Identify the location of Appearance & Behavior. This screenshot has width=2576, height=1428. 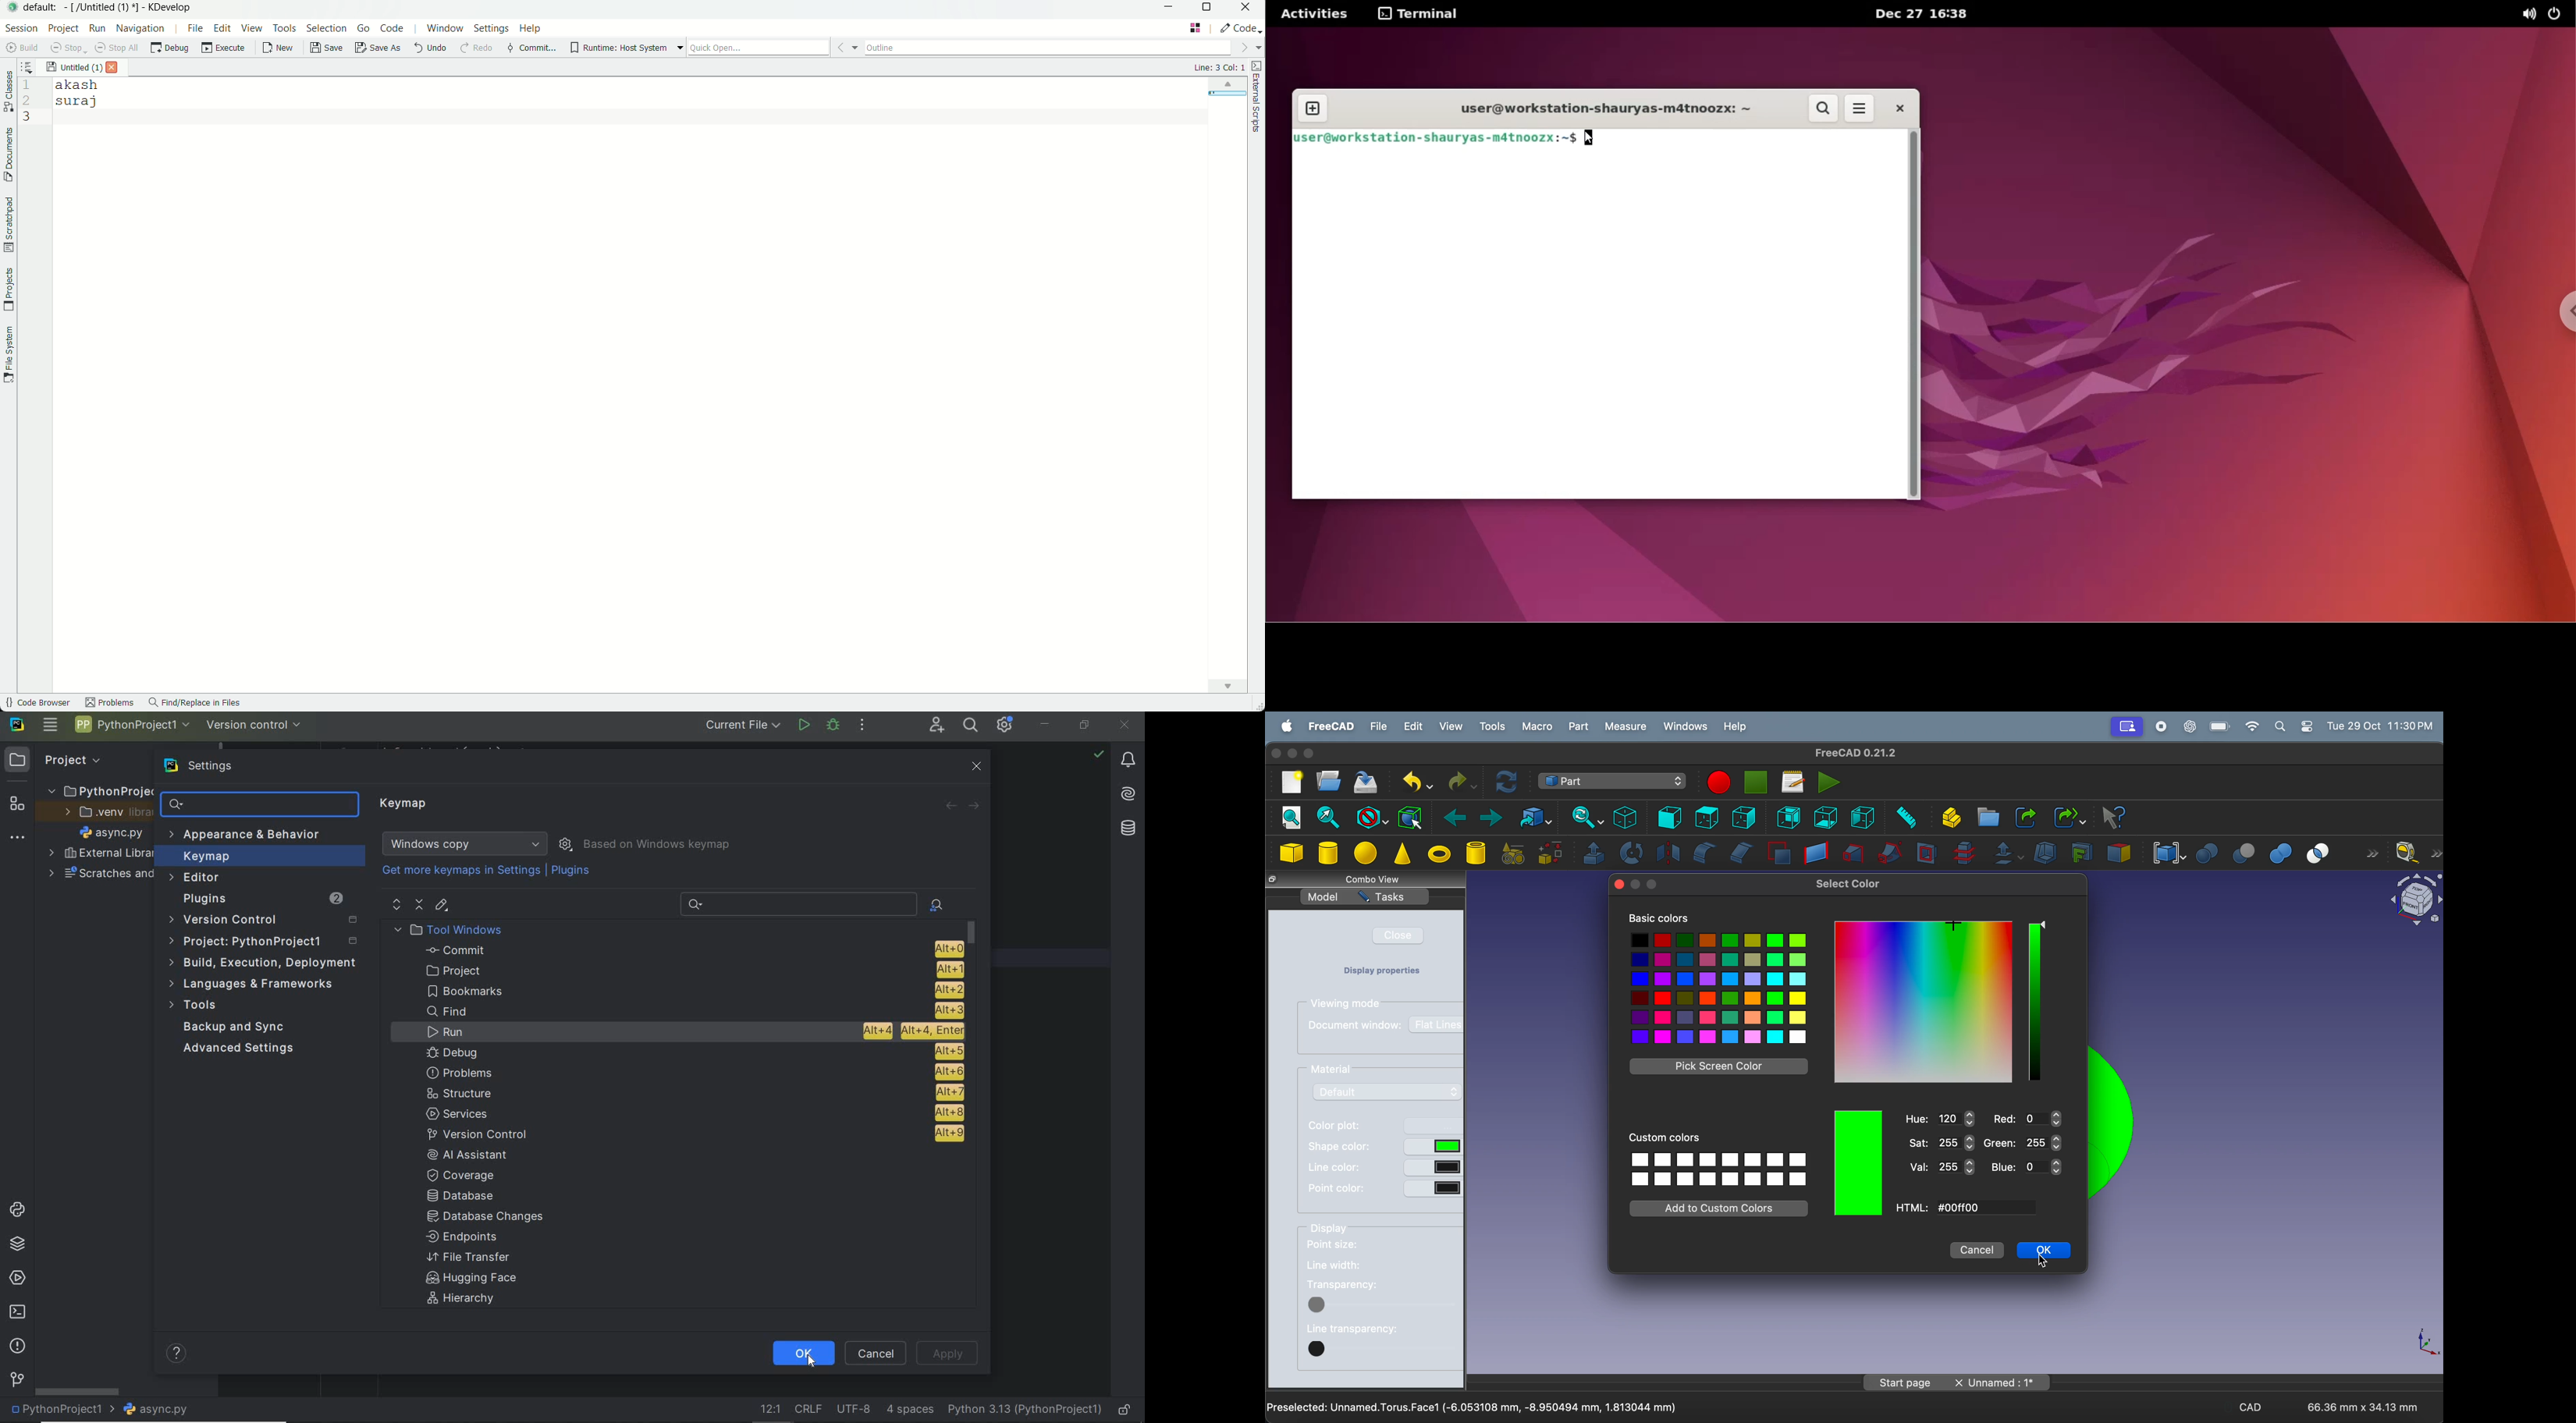
(247, 836).